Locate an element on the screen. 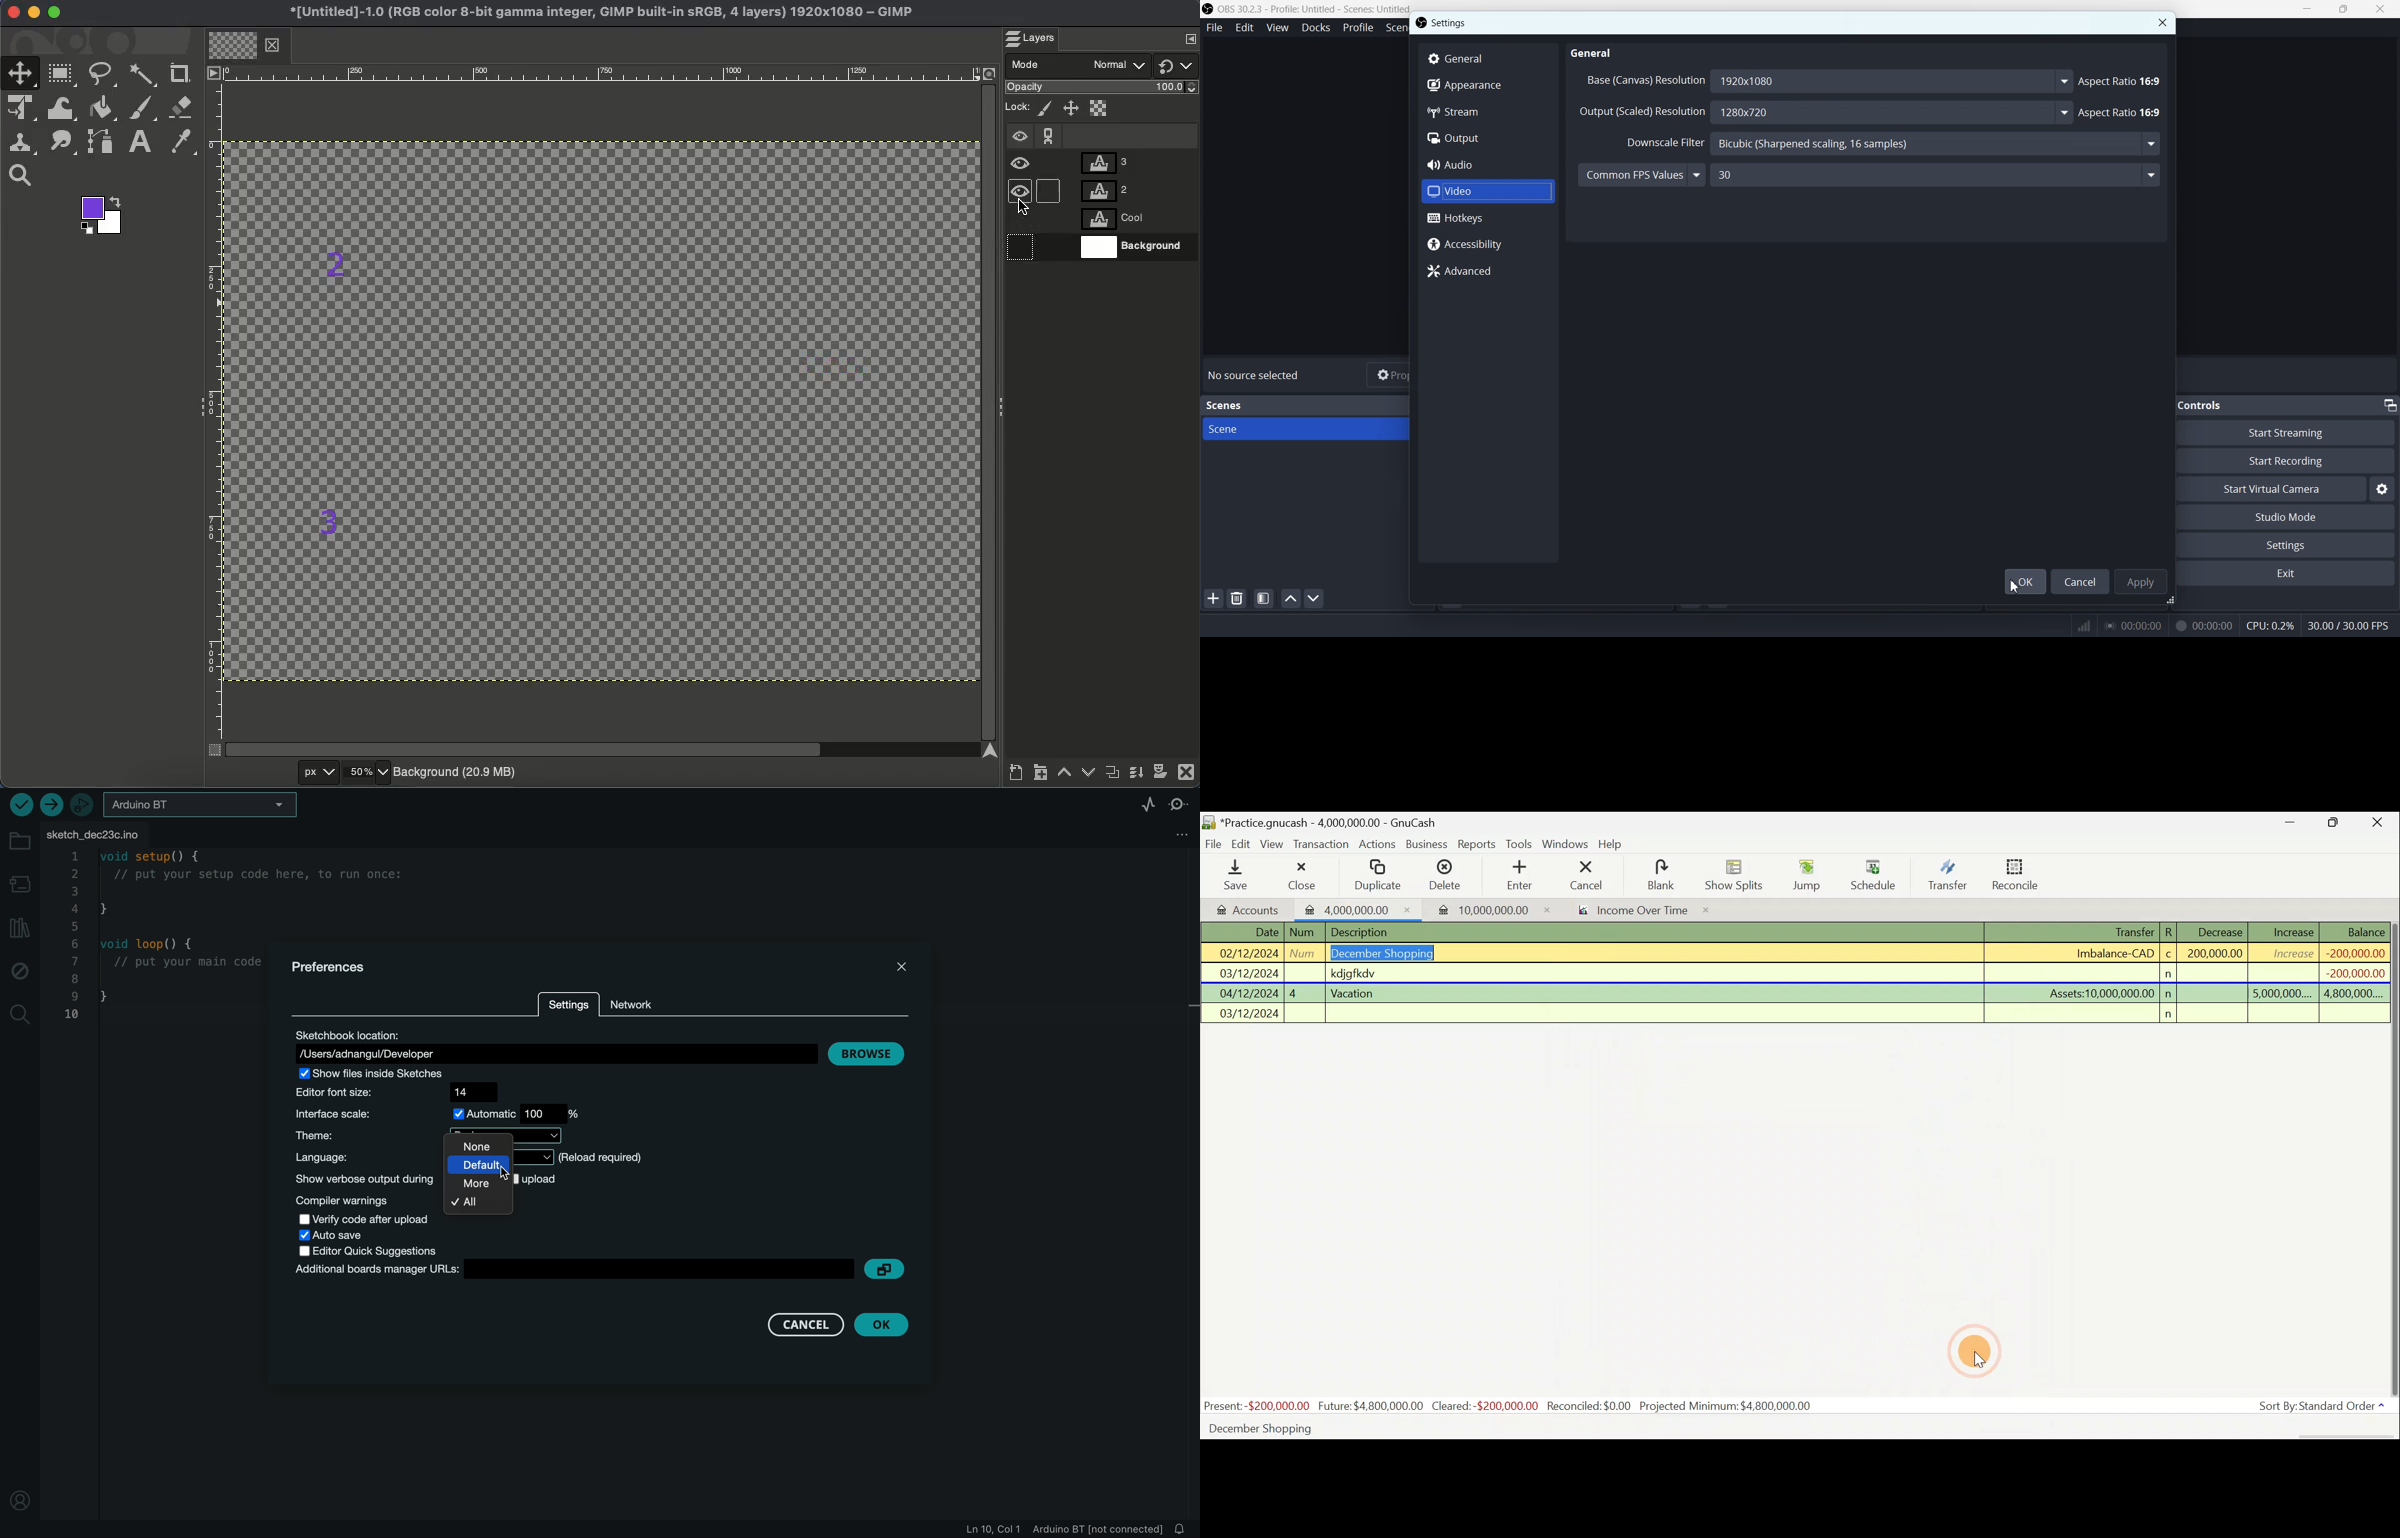  Base (Canvas) Resolution is located at coordinates (1642, 80).